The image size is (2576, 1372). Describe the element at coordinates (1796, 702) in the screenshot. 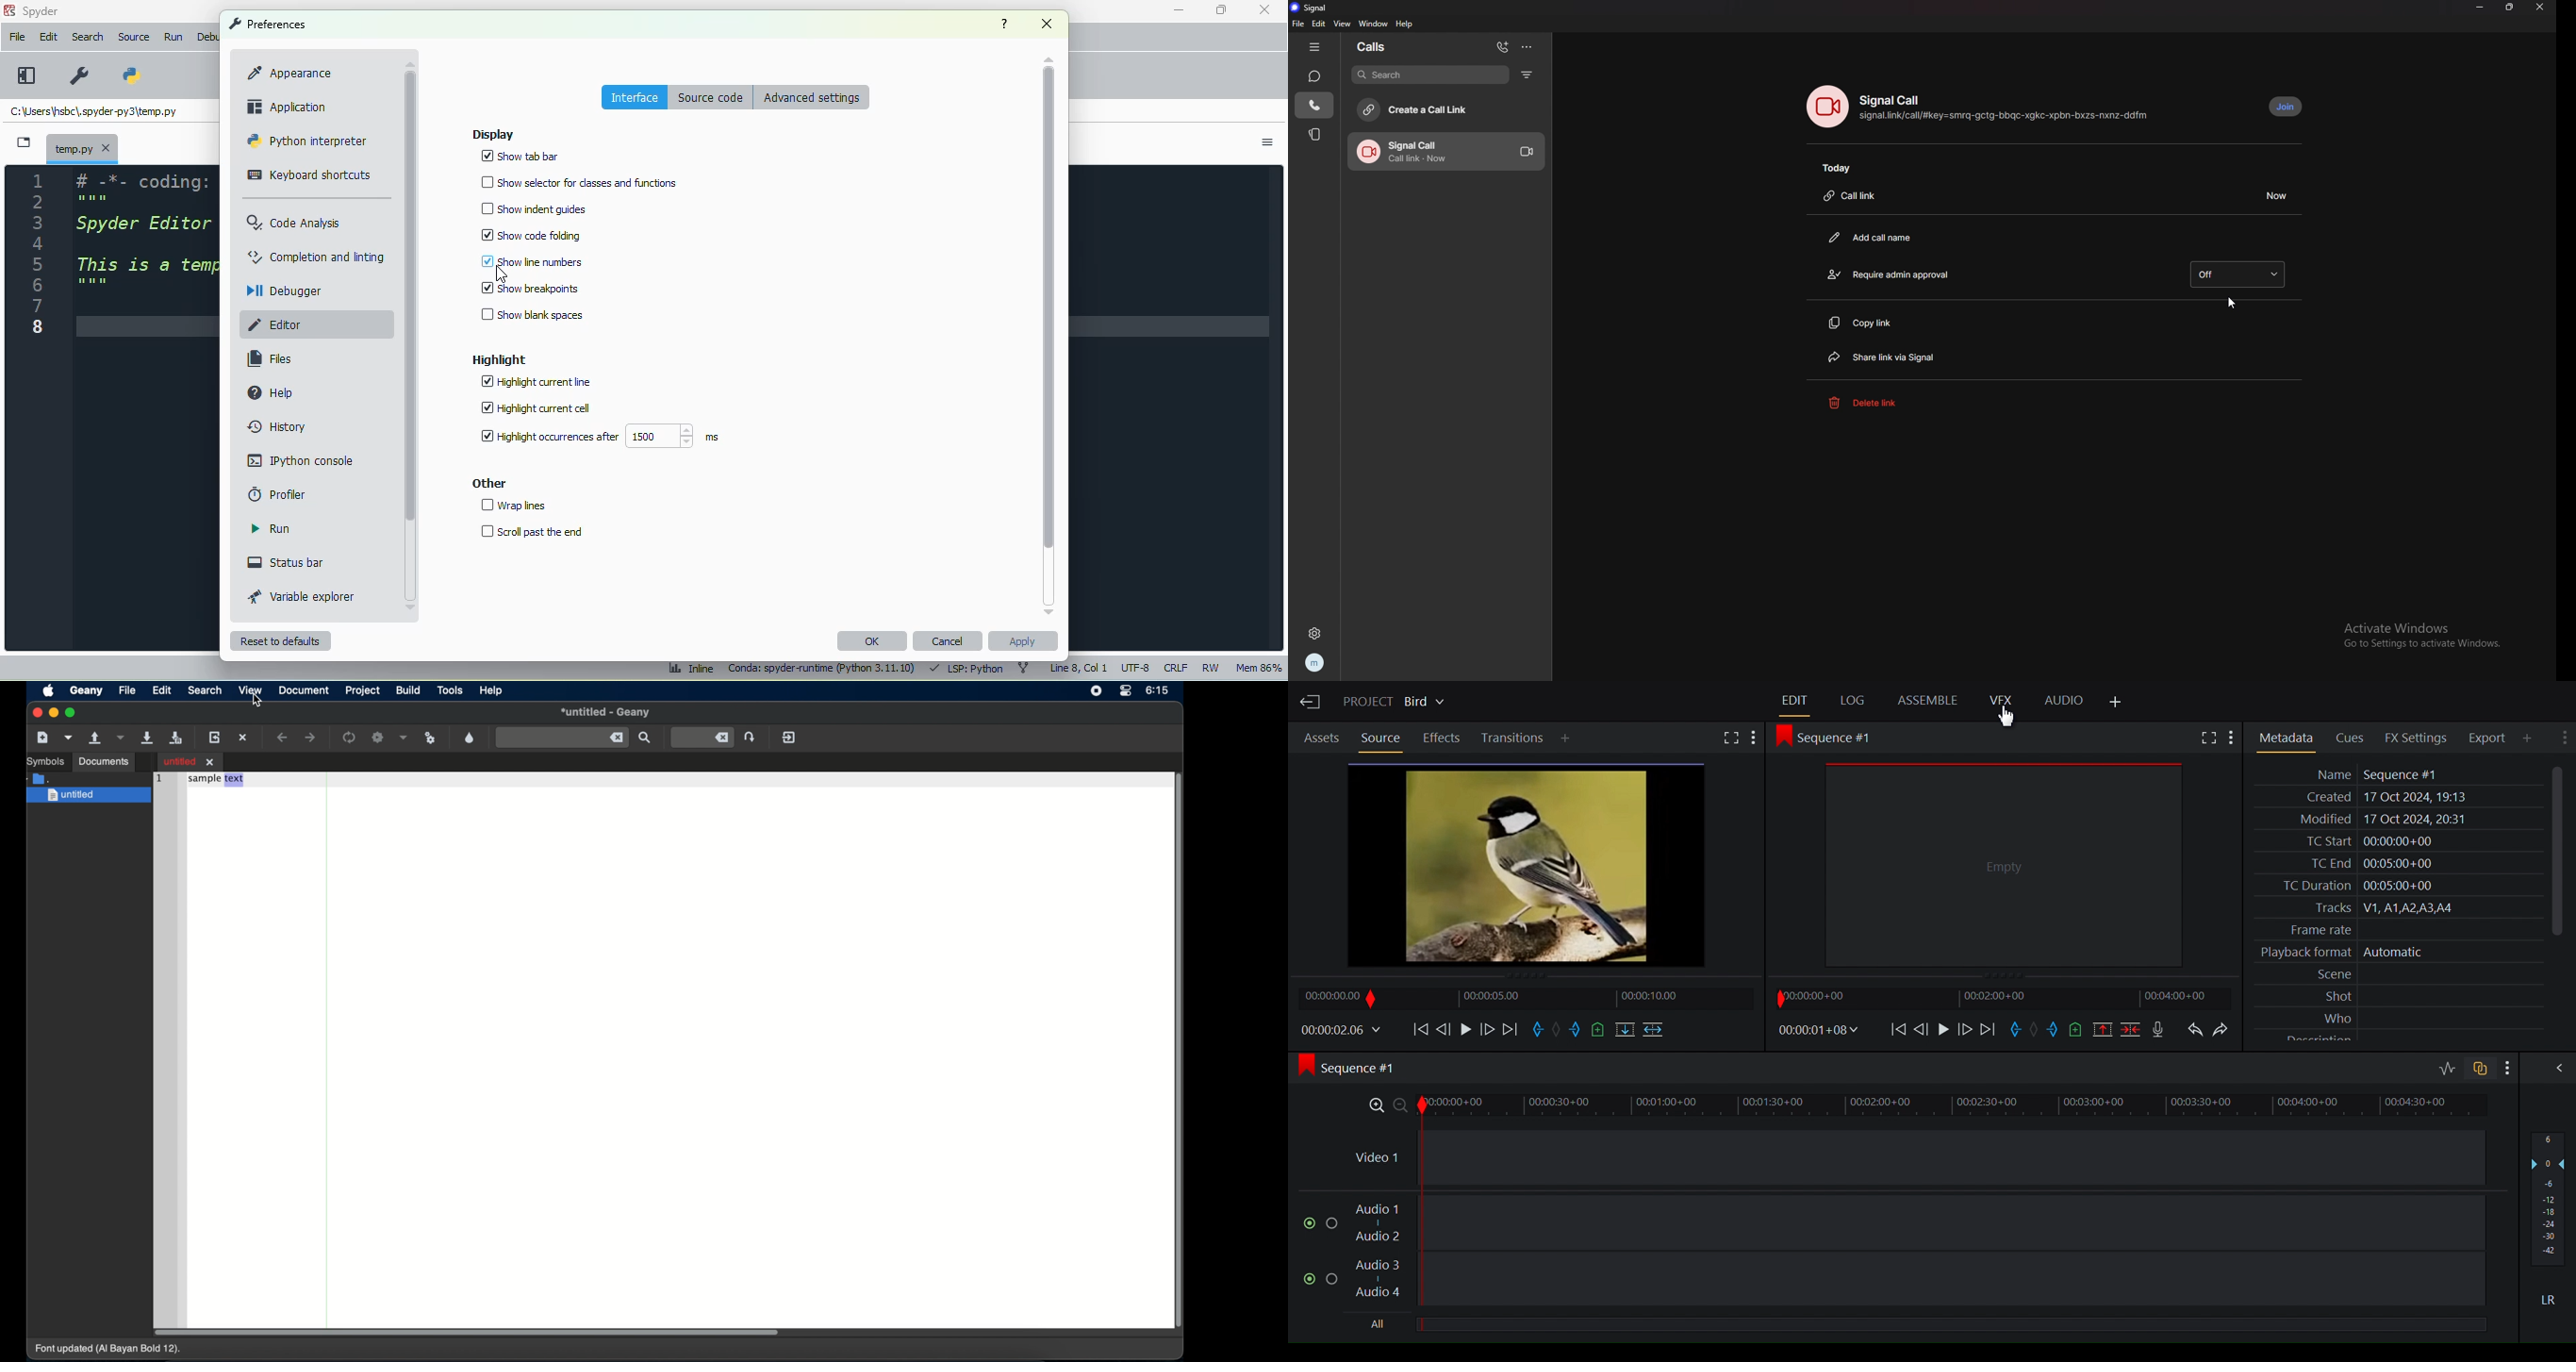

I see `Edit` at that location.